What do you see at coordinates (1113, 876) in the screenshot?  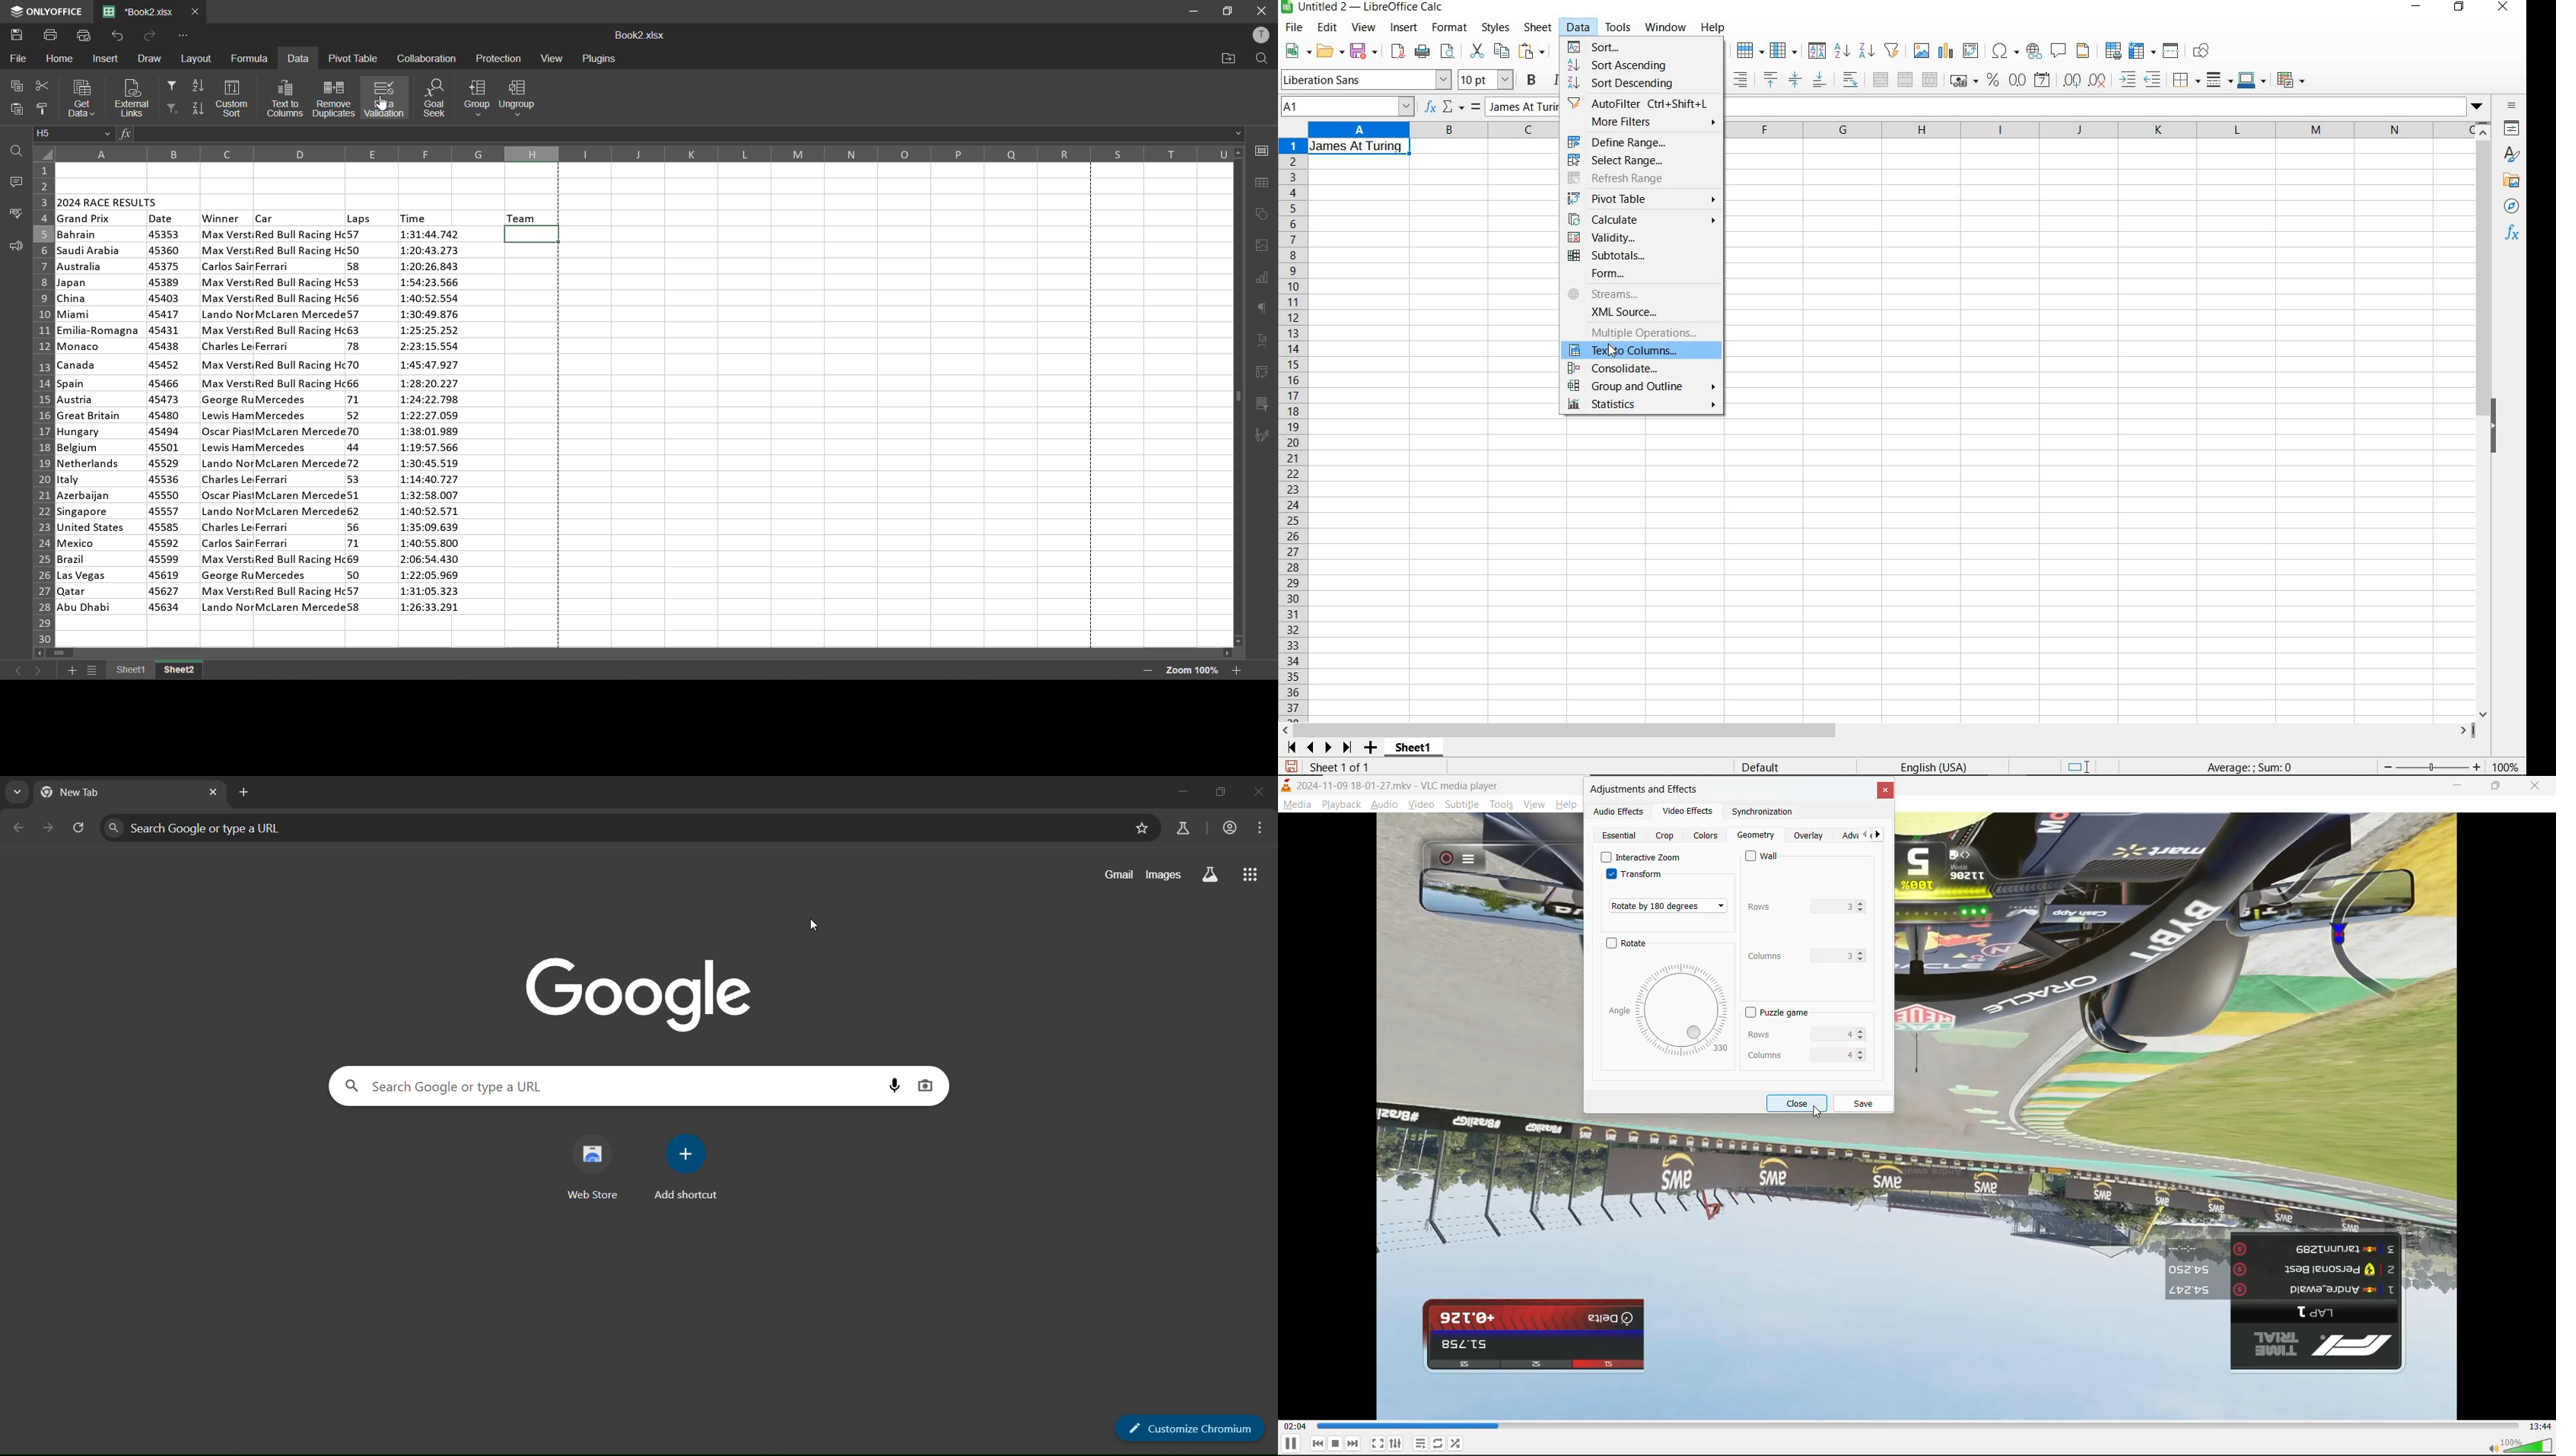 I see `gmail` at bounding box center [1113, 876].